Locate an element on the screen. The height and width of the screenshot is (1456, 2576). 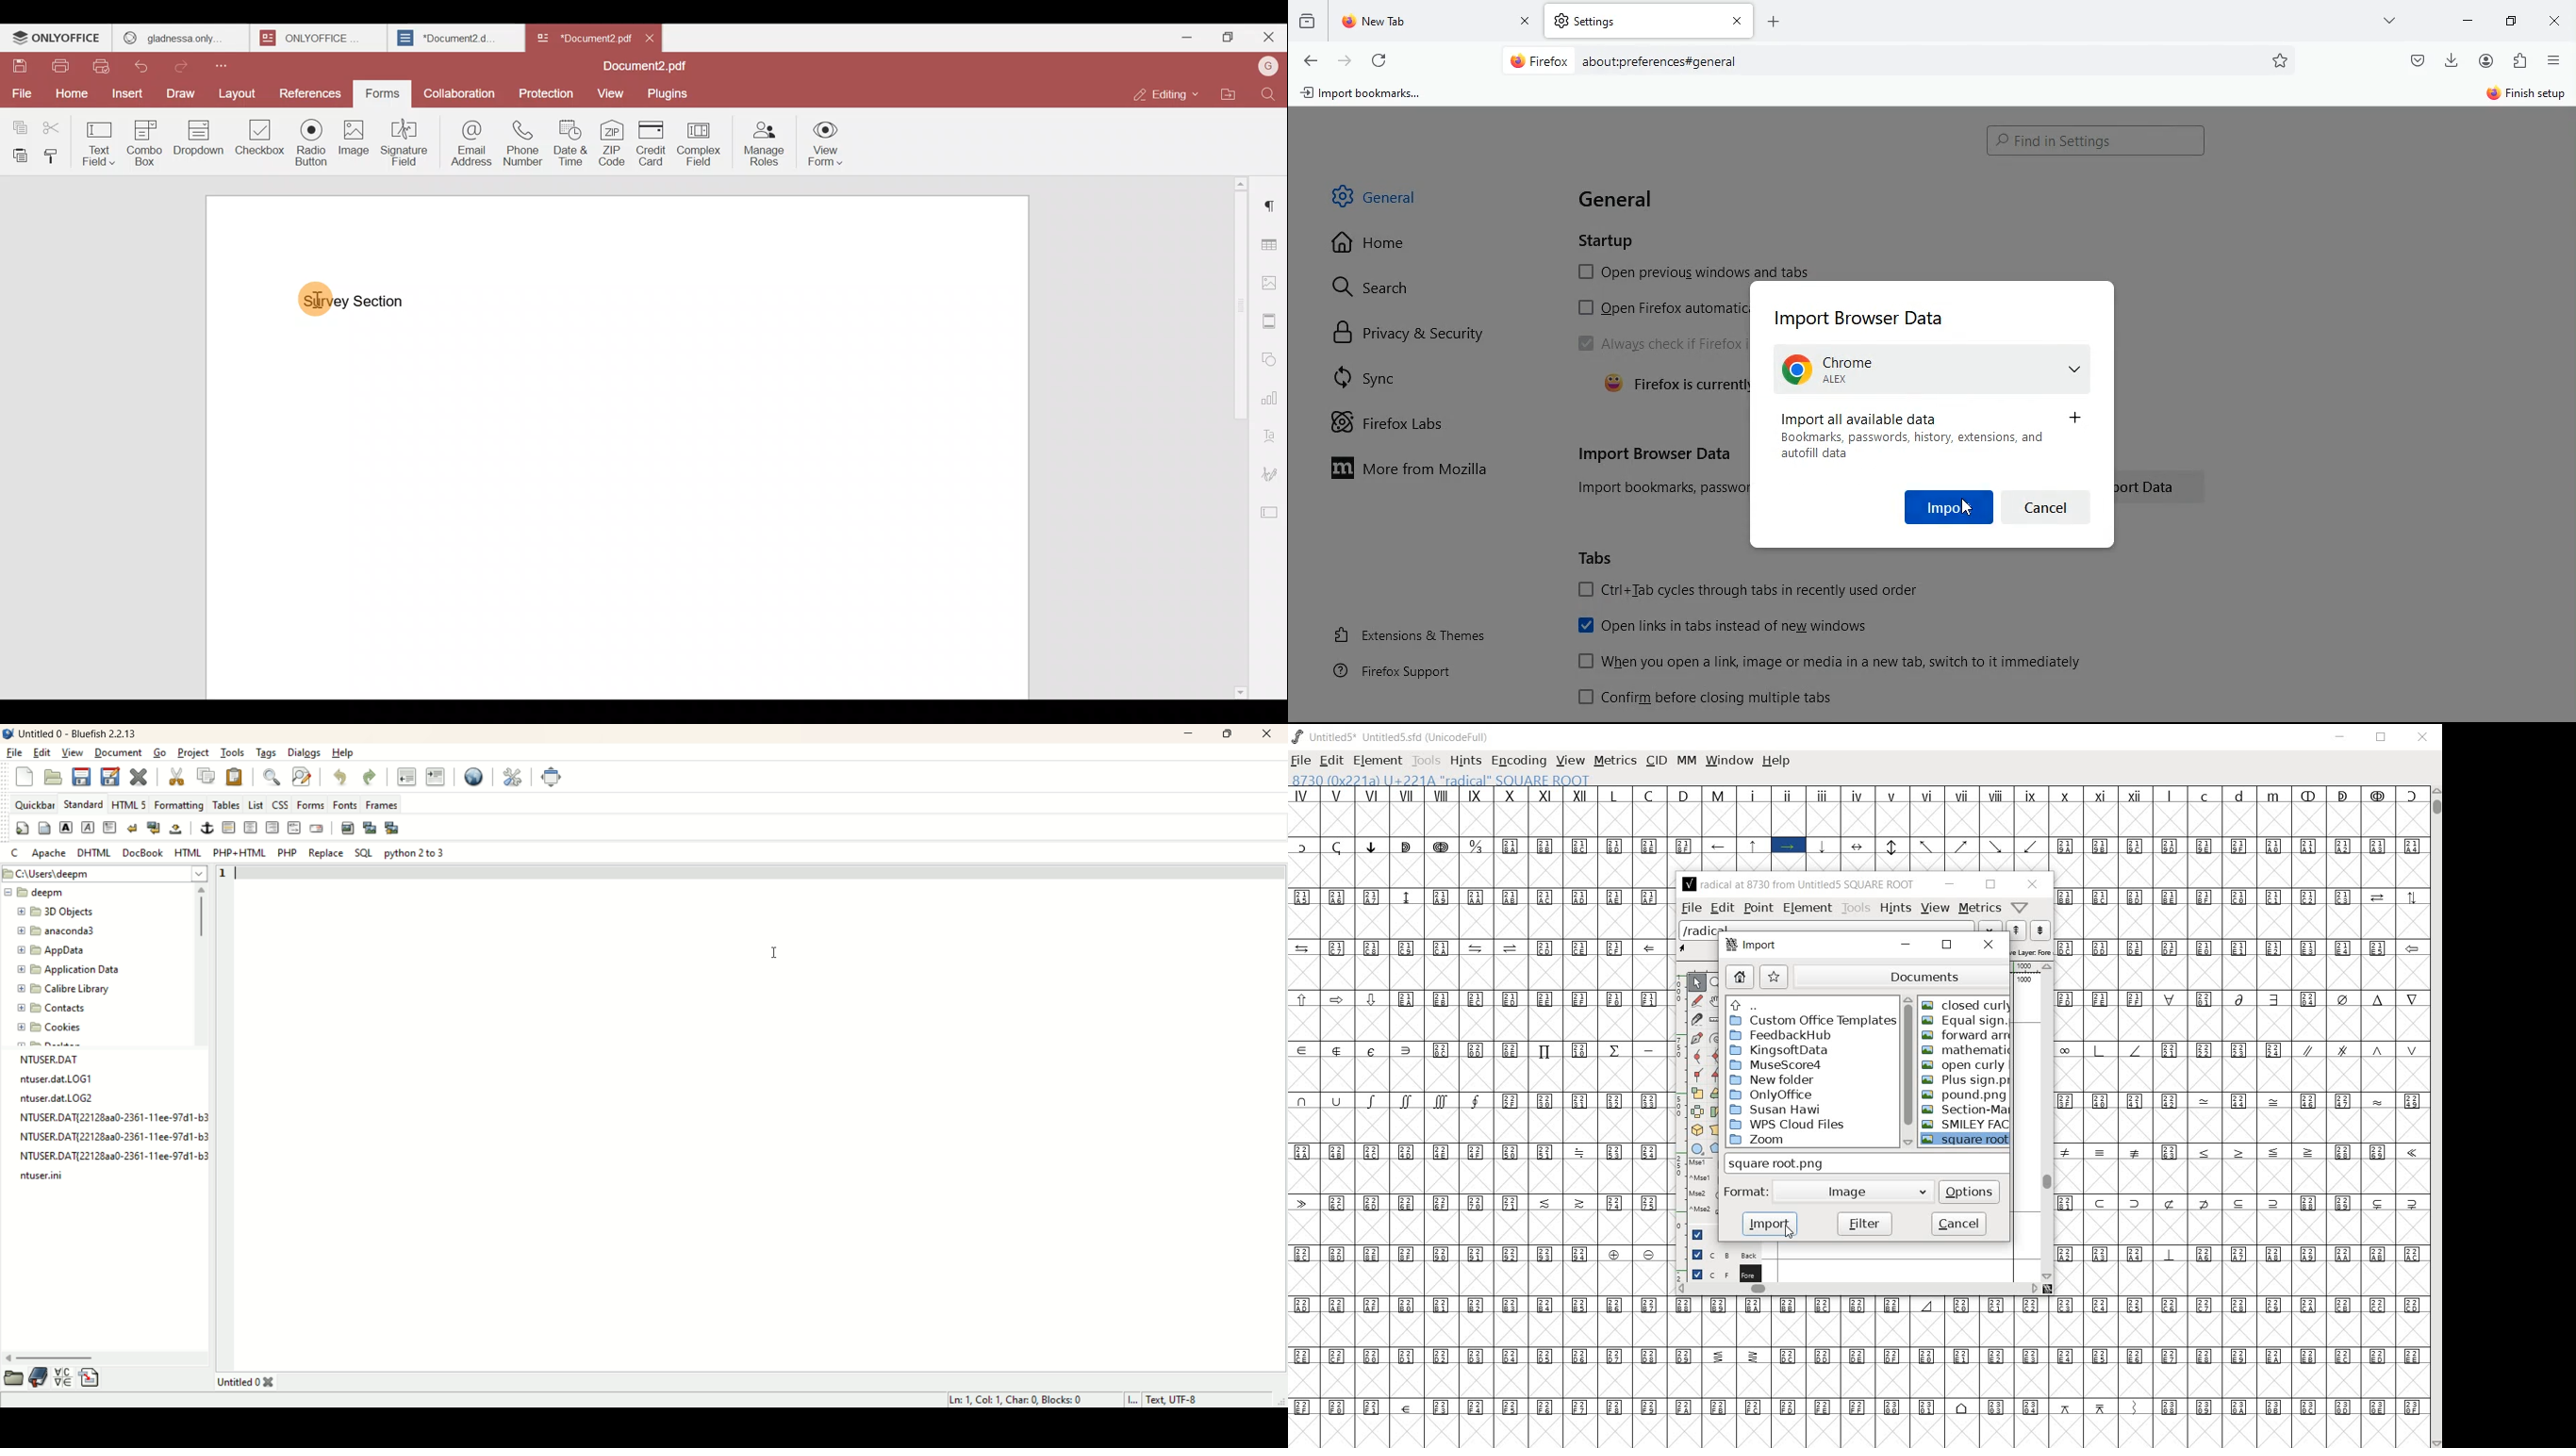
options is located at coordinates (1971, 1191).